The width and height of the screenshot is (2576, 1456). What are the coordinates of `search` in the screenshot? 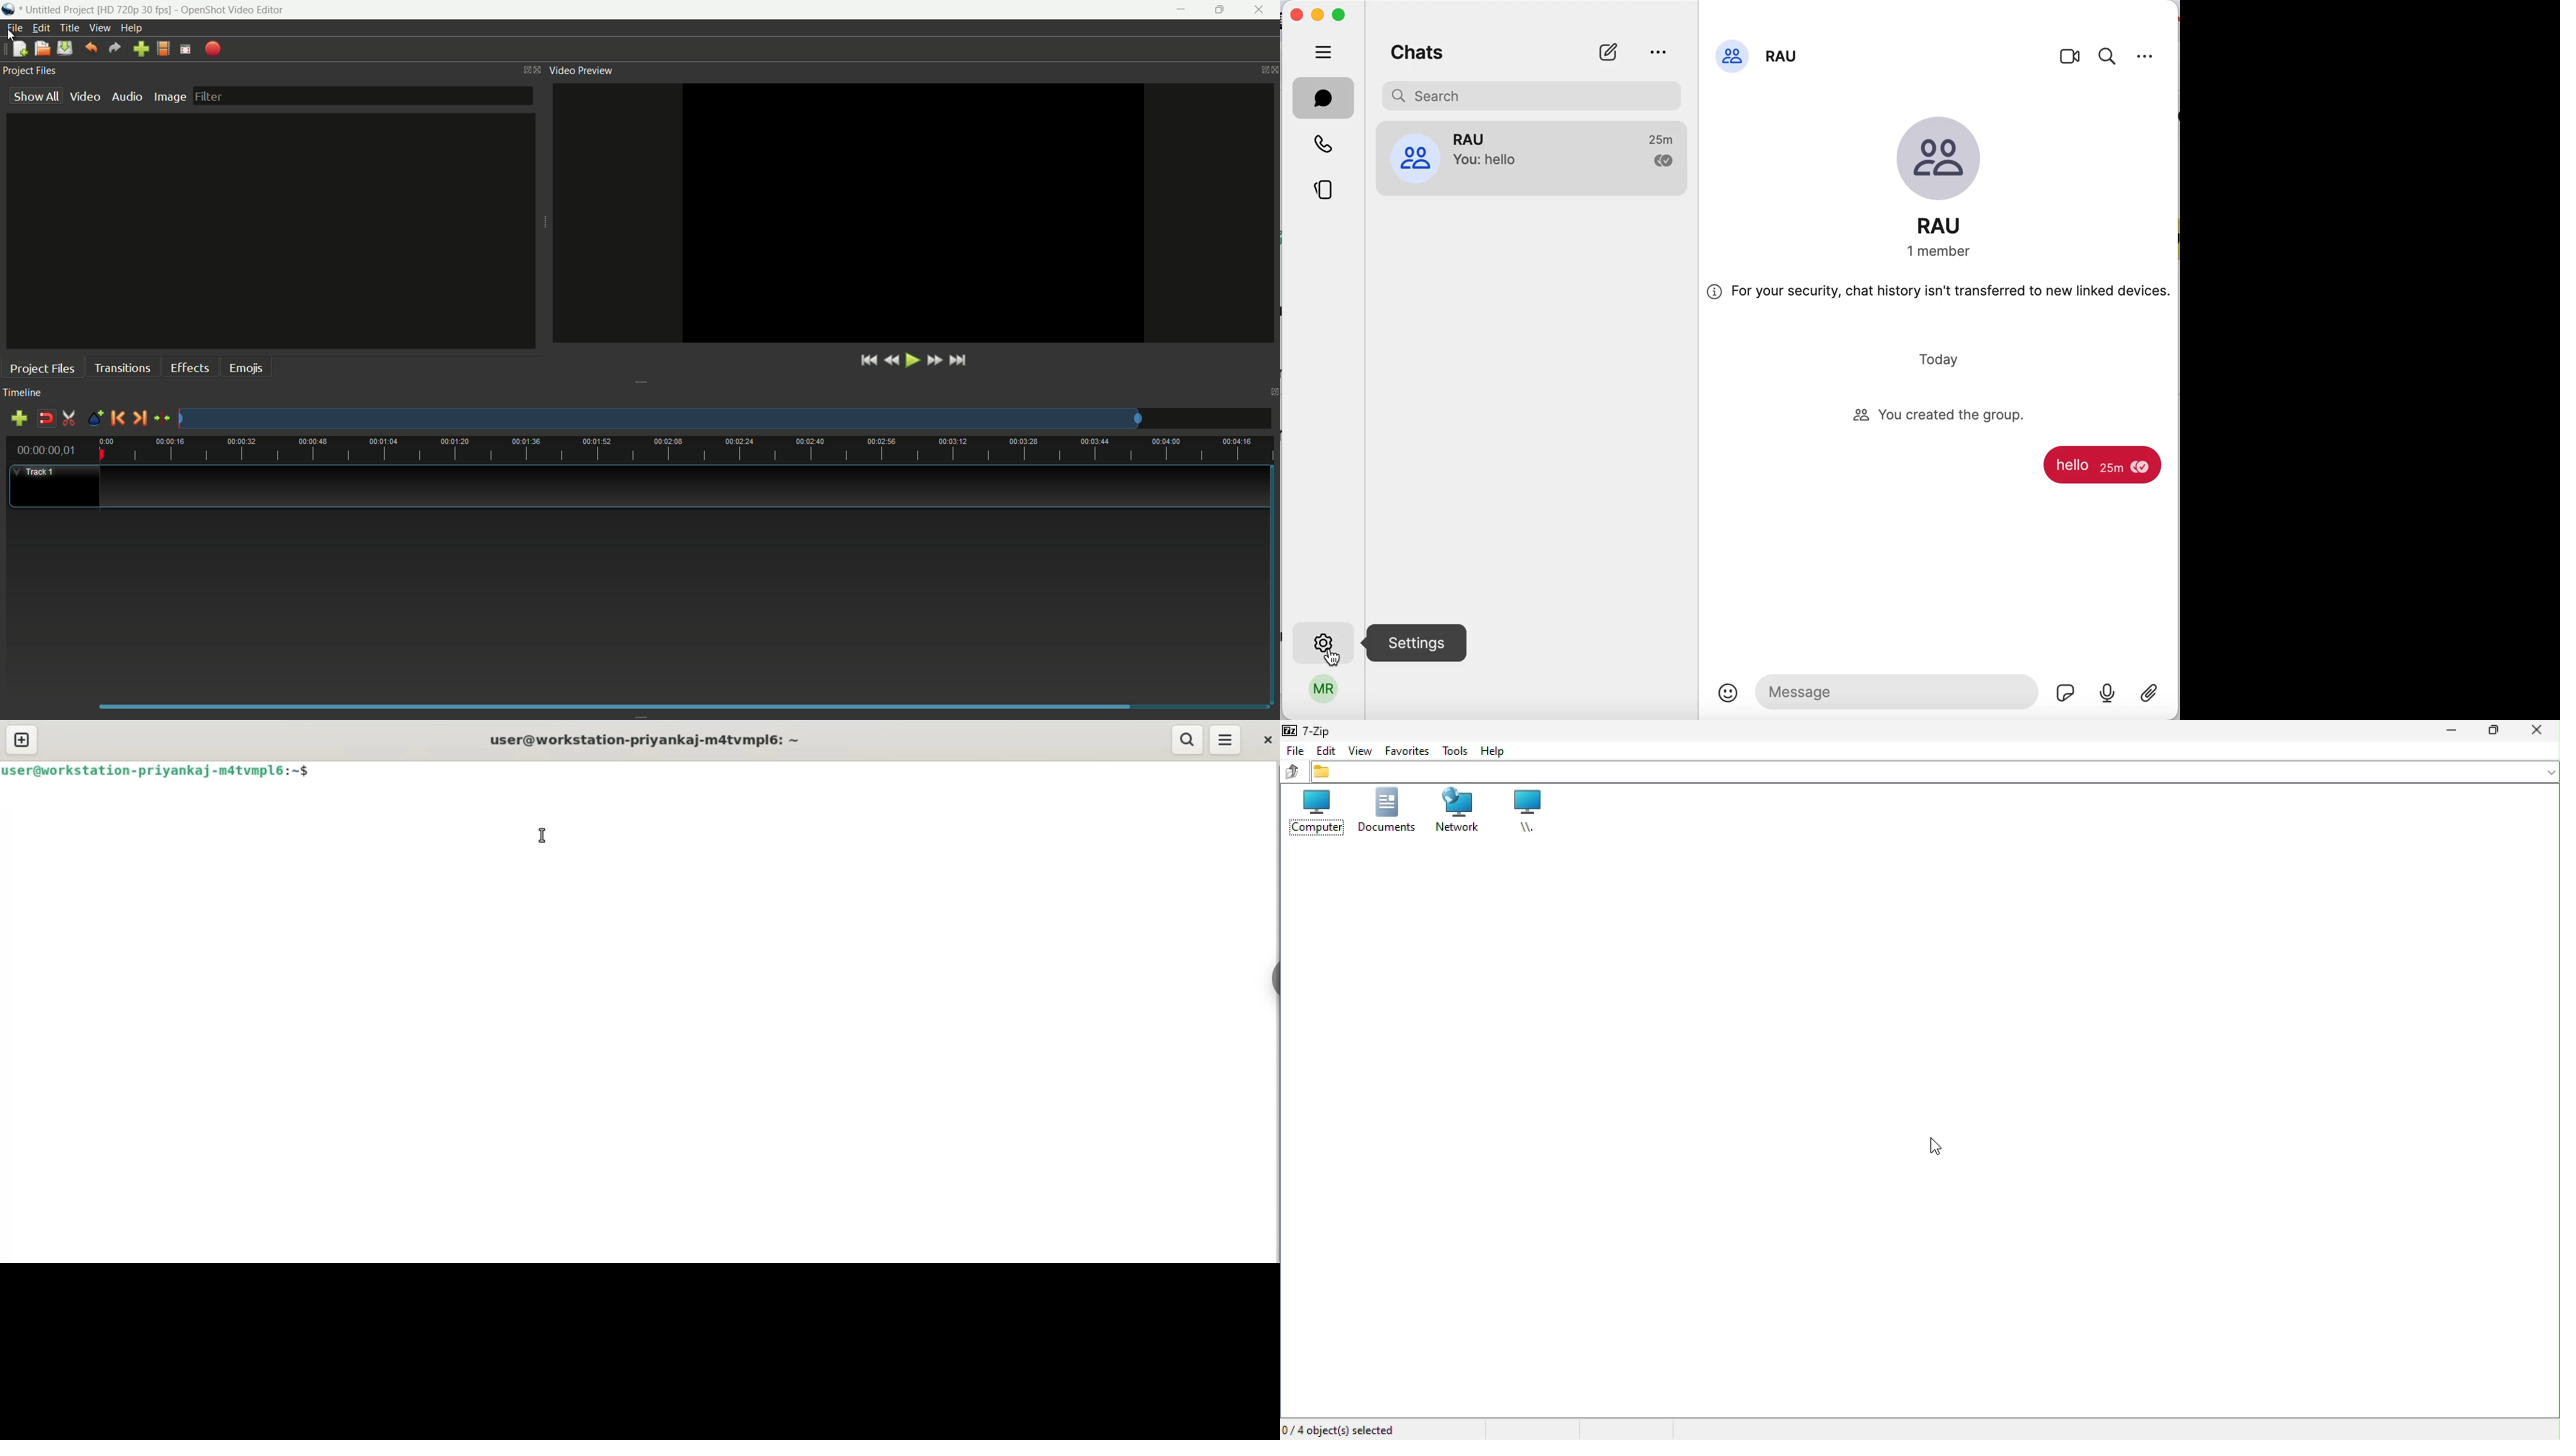 It's located at (1533, 96).